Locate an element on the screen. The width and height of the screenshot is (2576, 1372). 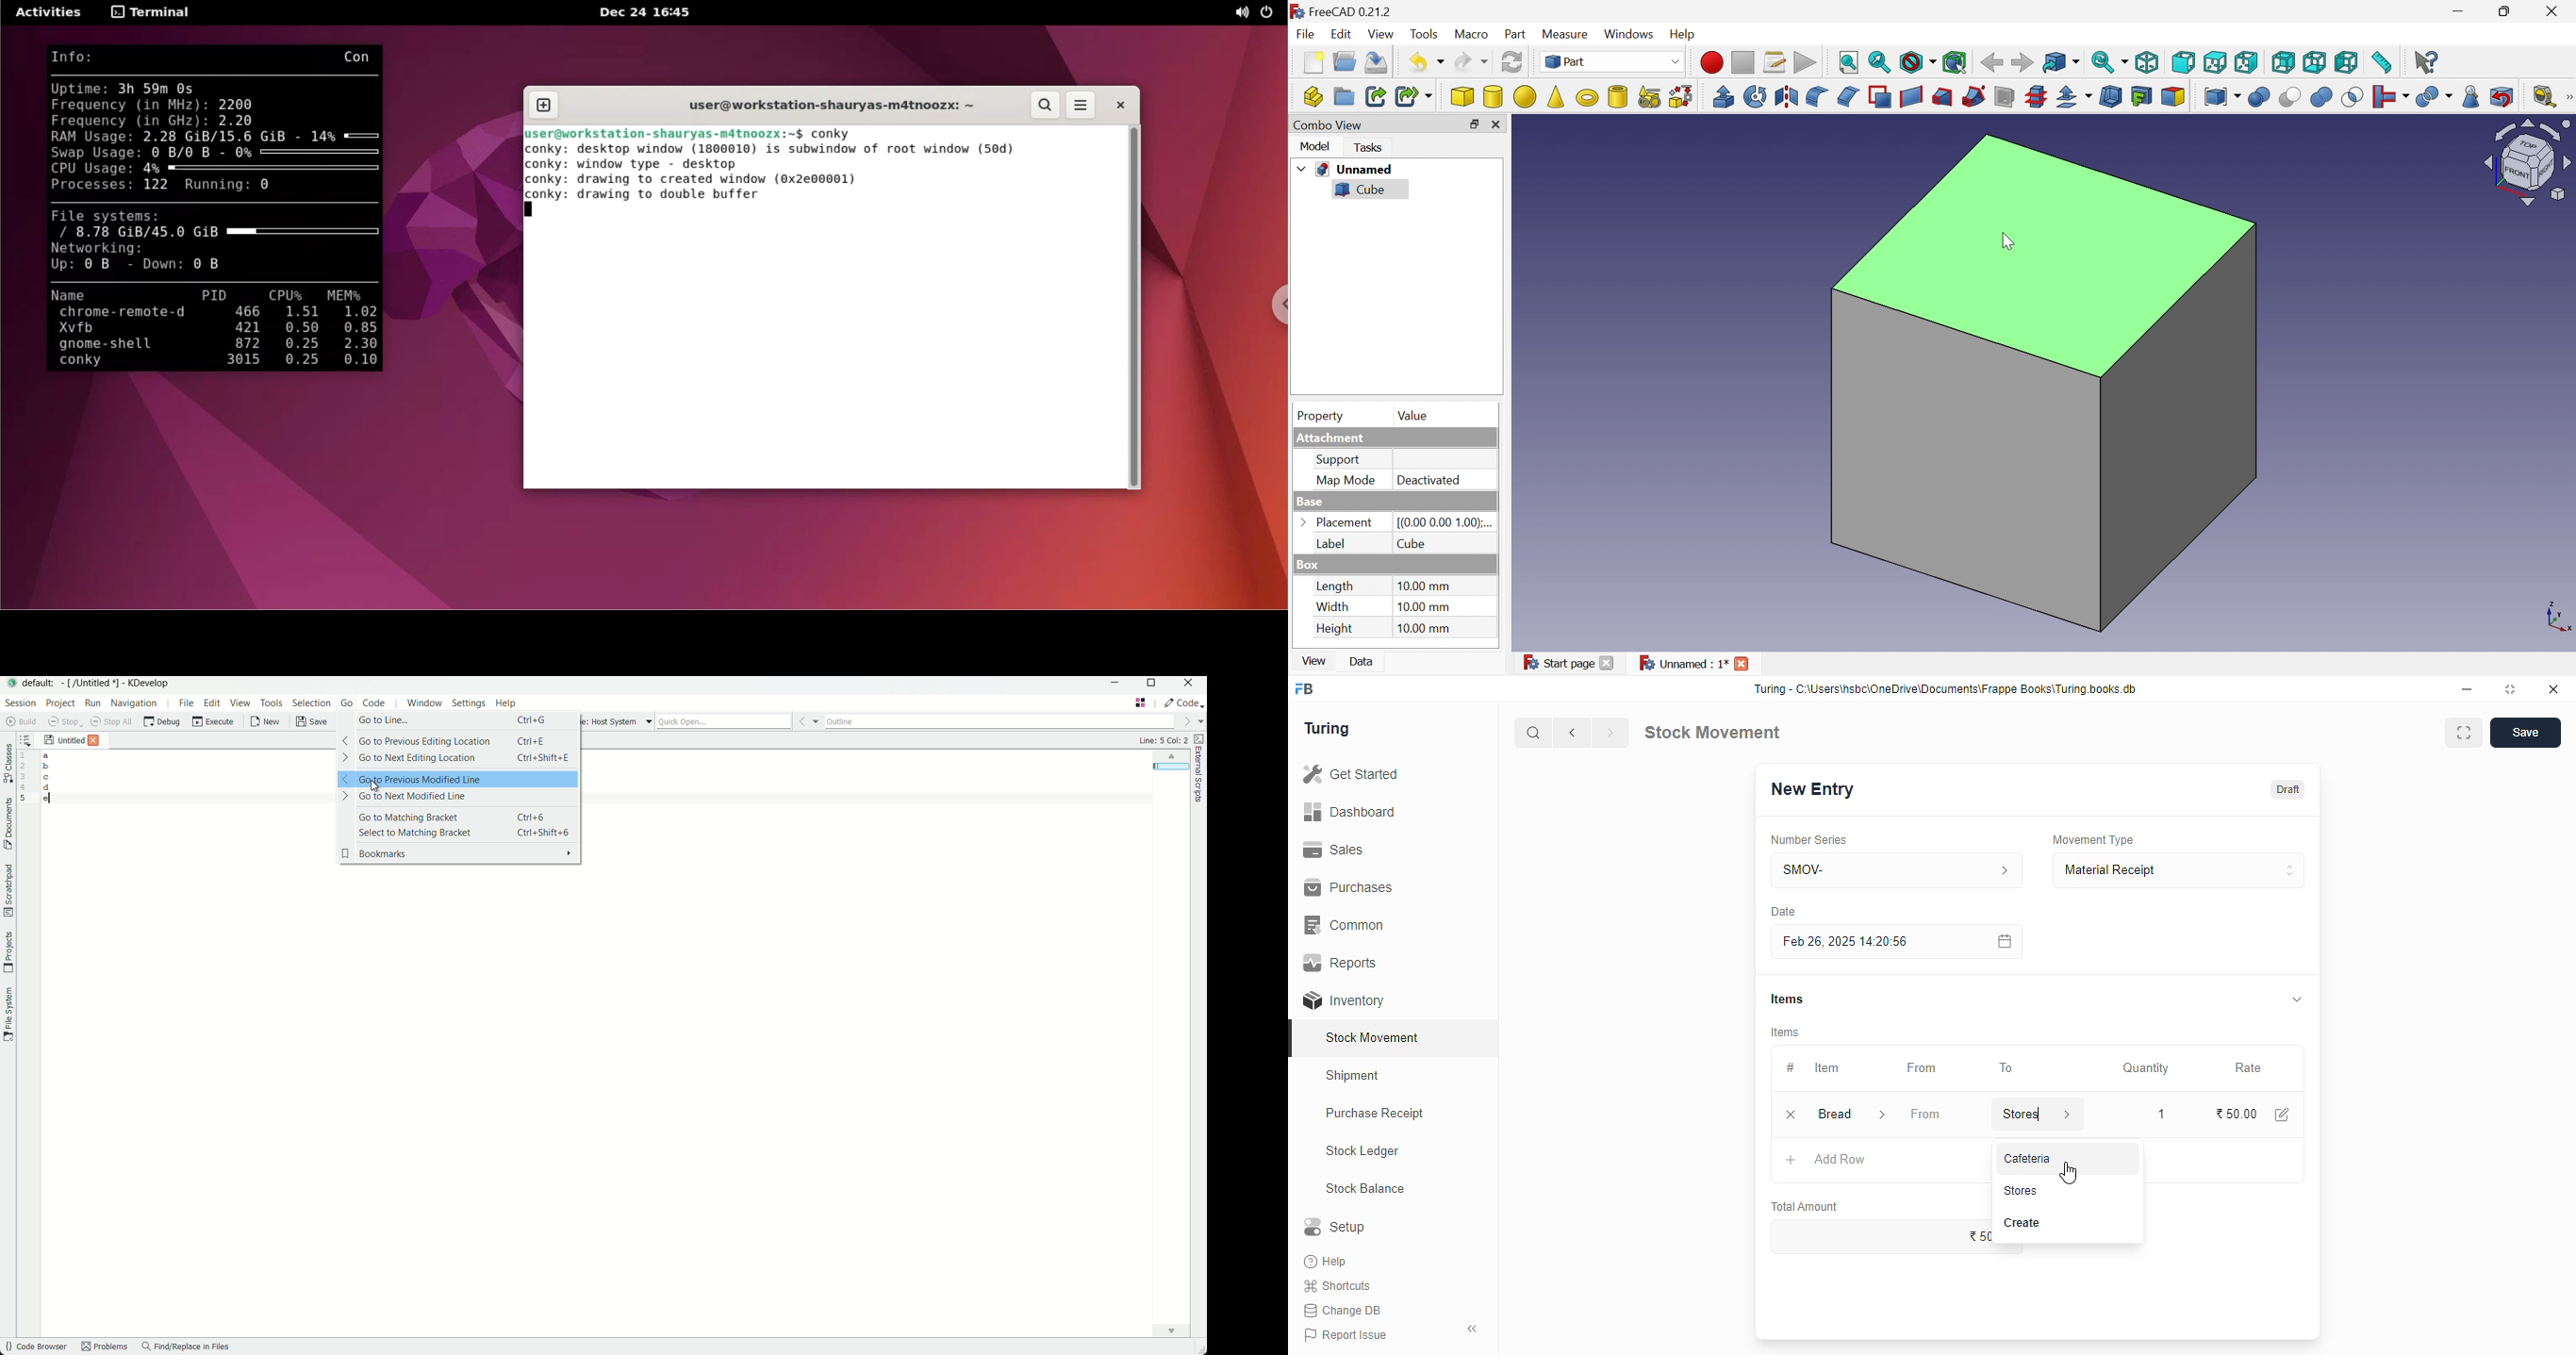
stock movement is located at coordinates (1374, 1037).